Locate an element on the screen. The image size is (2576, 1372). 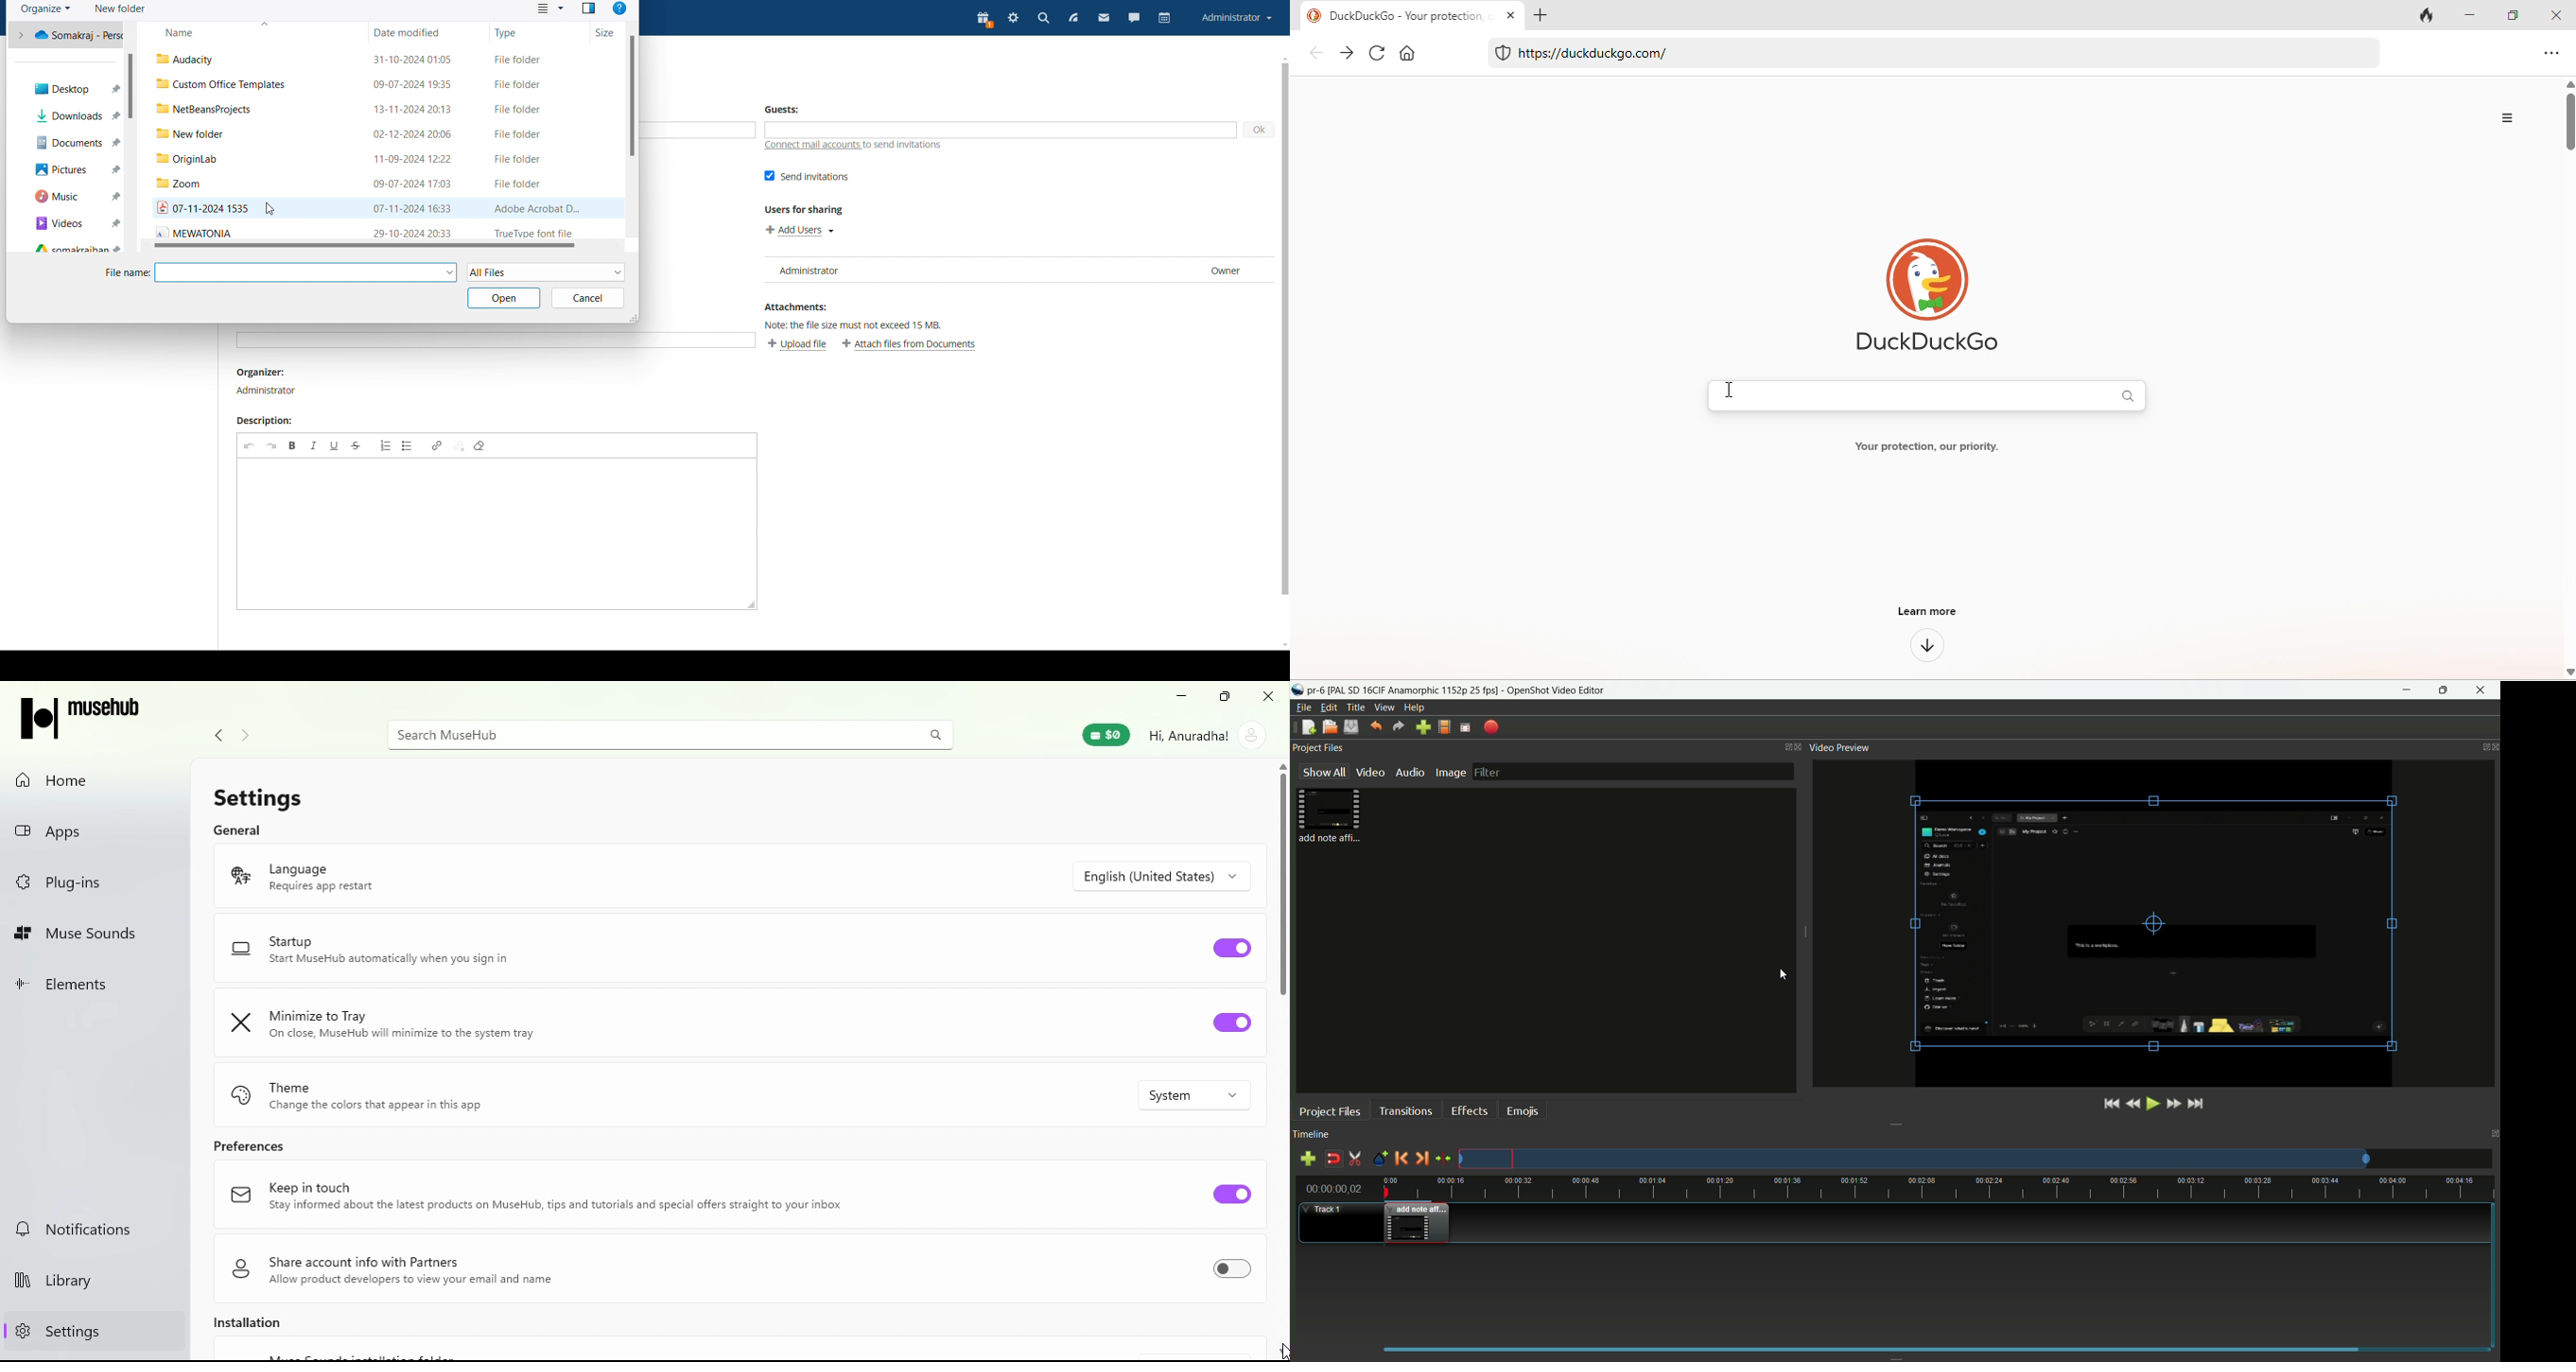
close is located at coordinates (2558, 12).